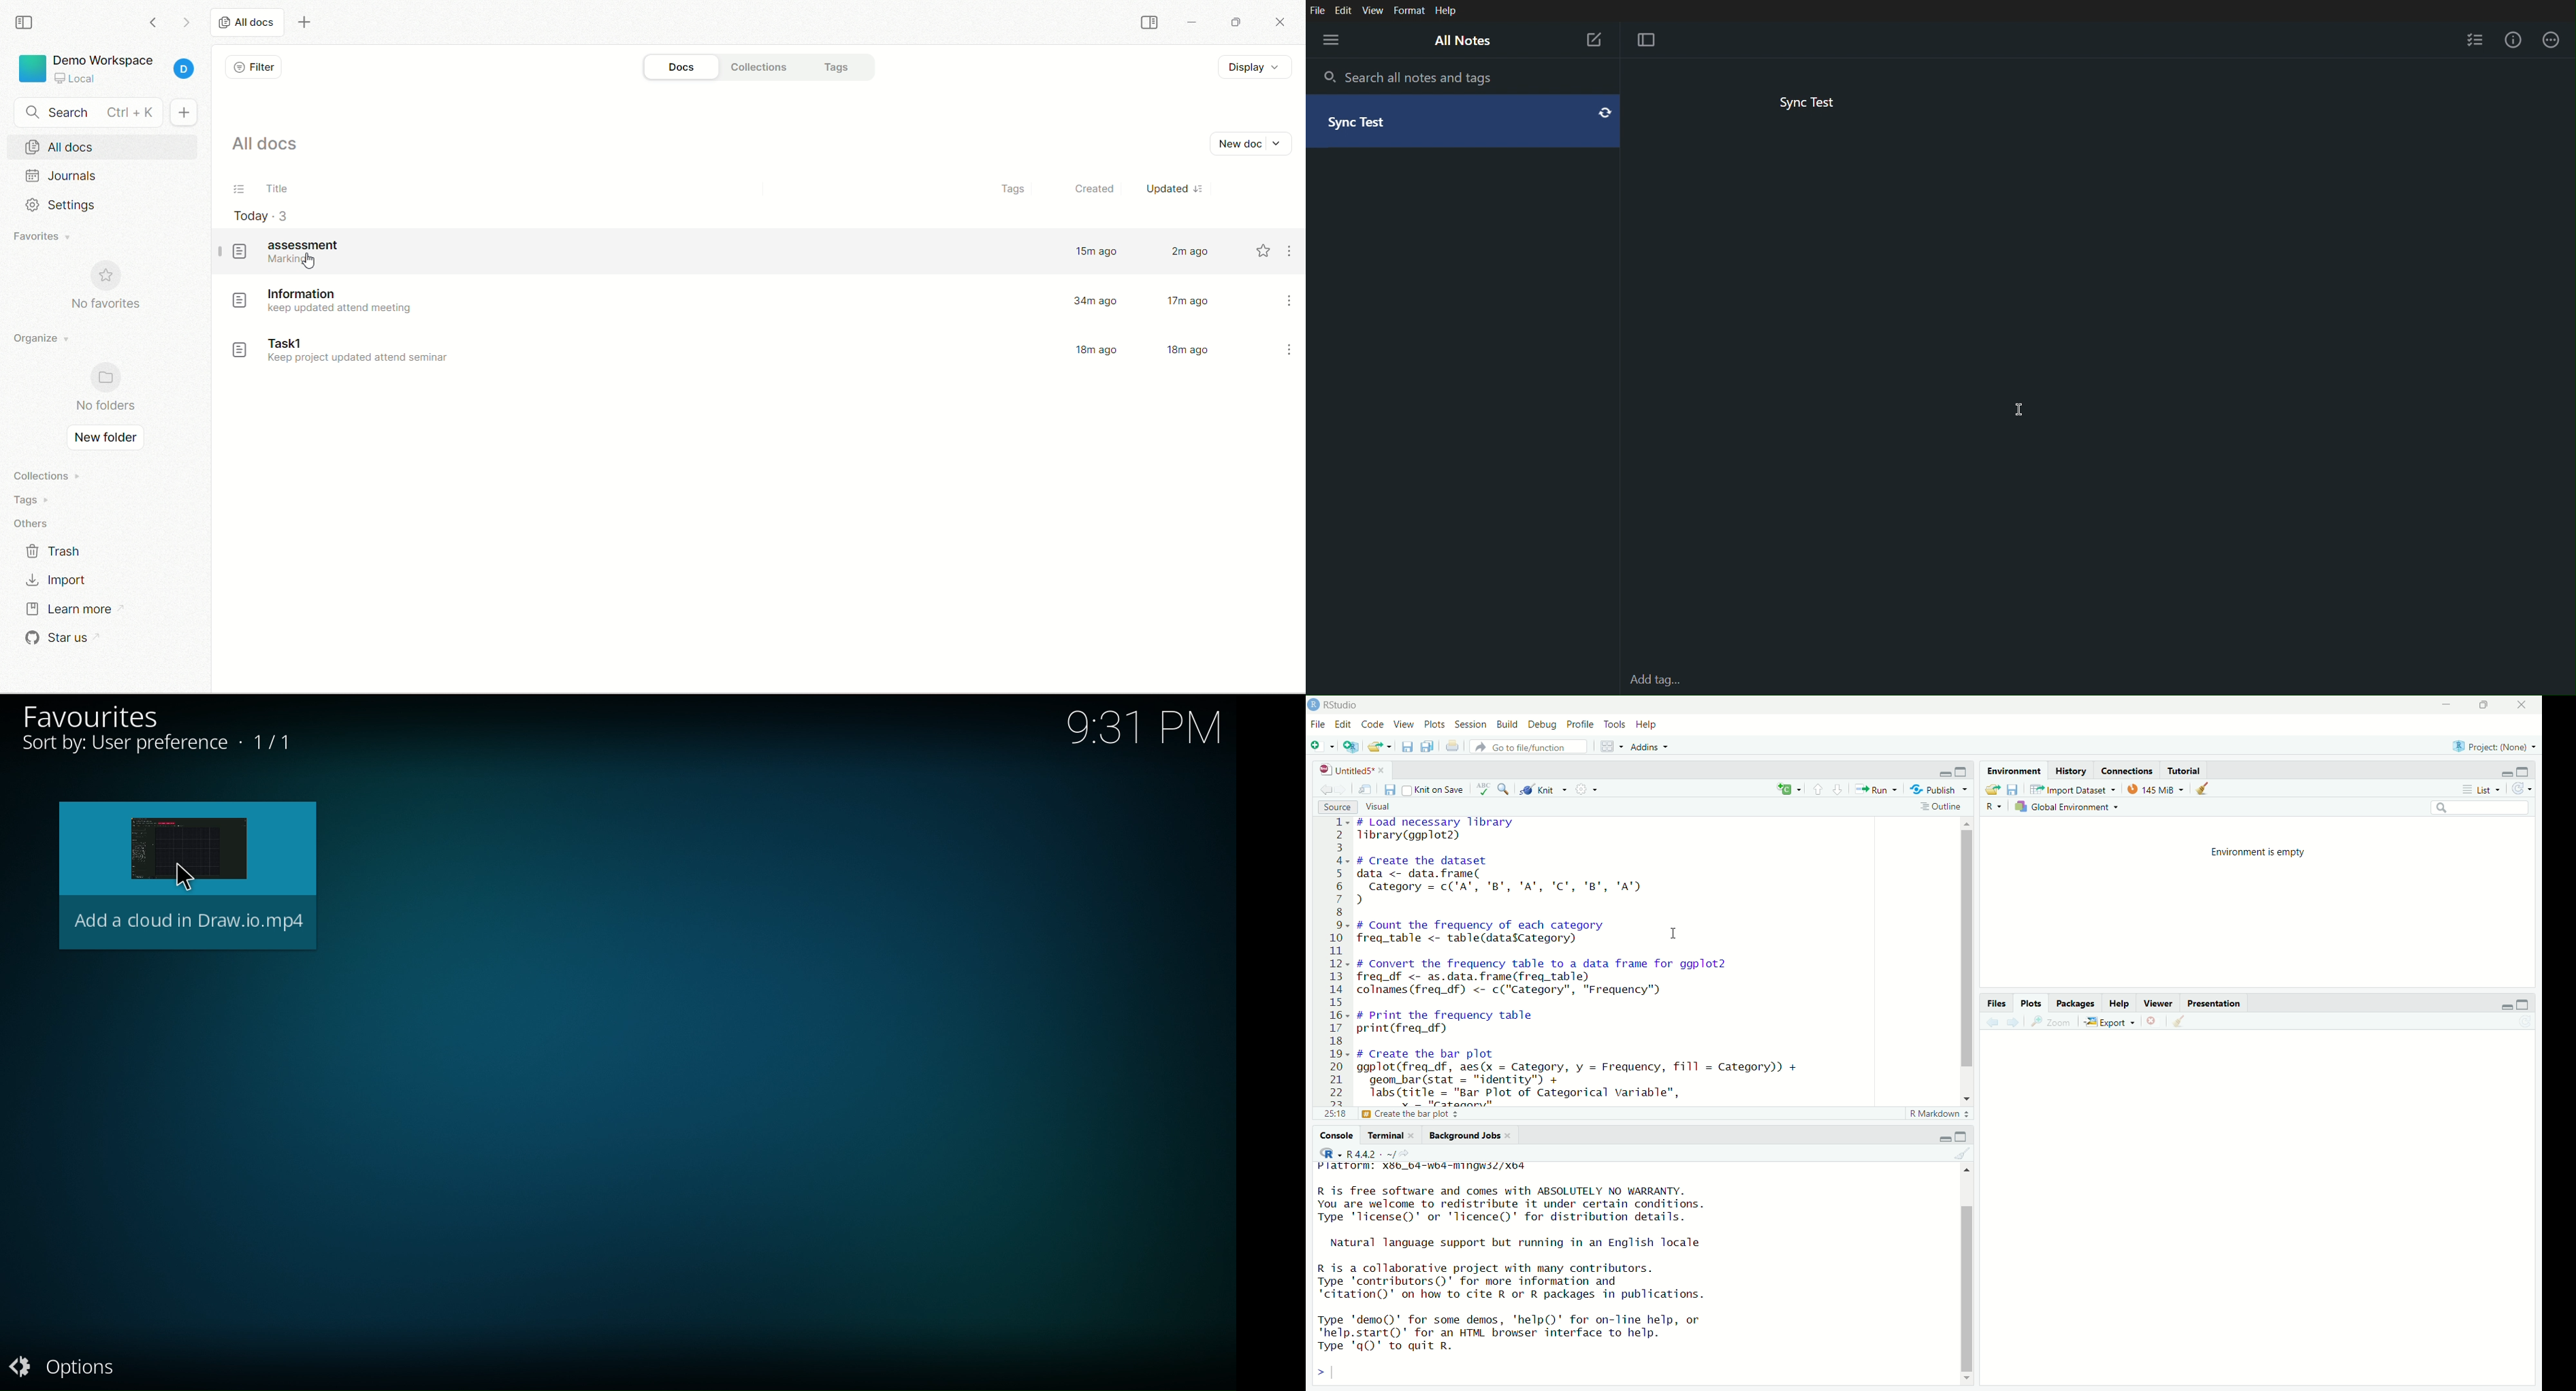 This screenshot has height=1400, width=2576. I want to click on code, so click(1373, 723).